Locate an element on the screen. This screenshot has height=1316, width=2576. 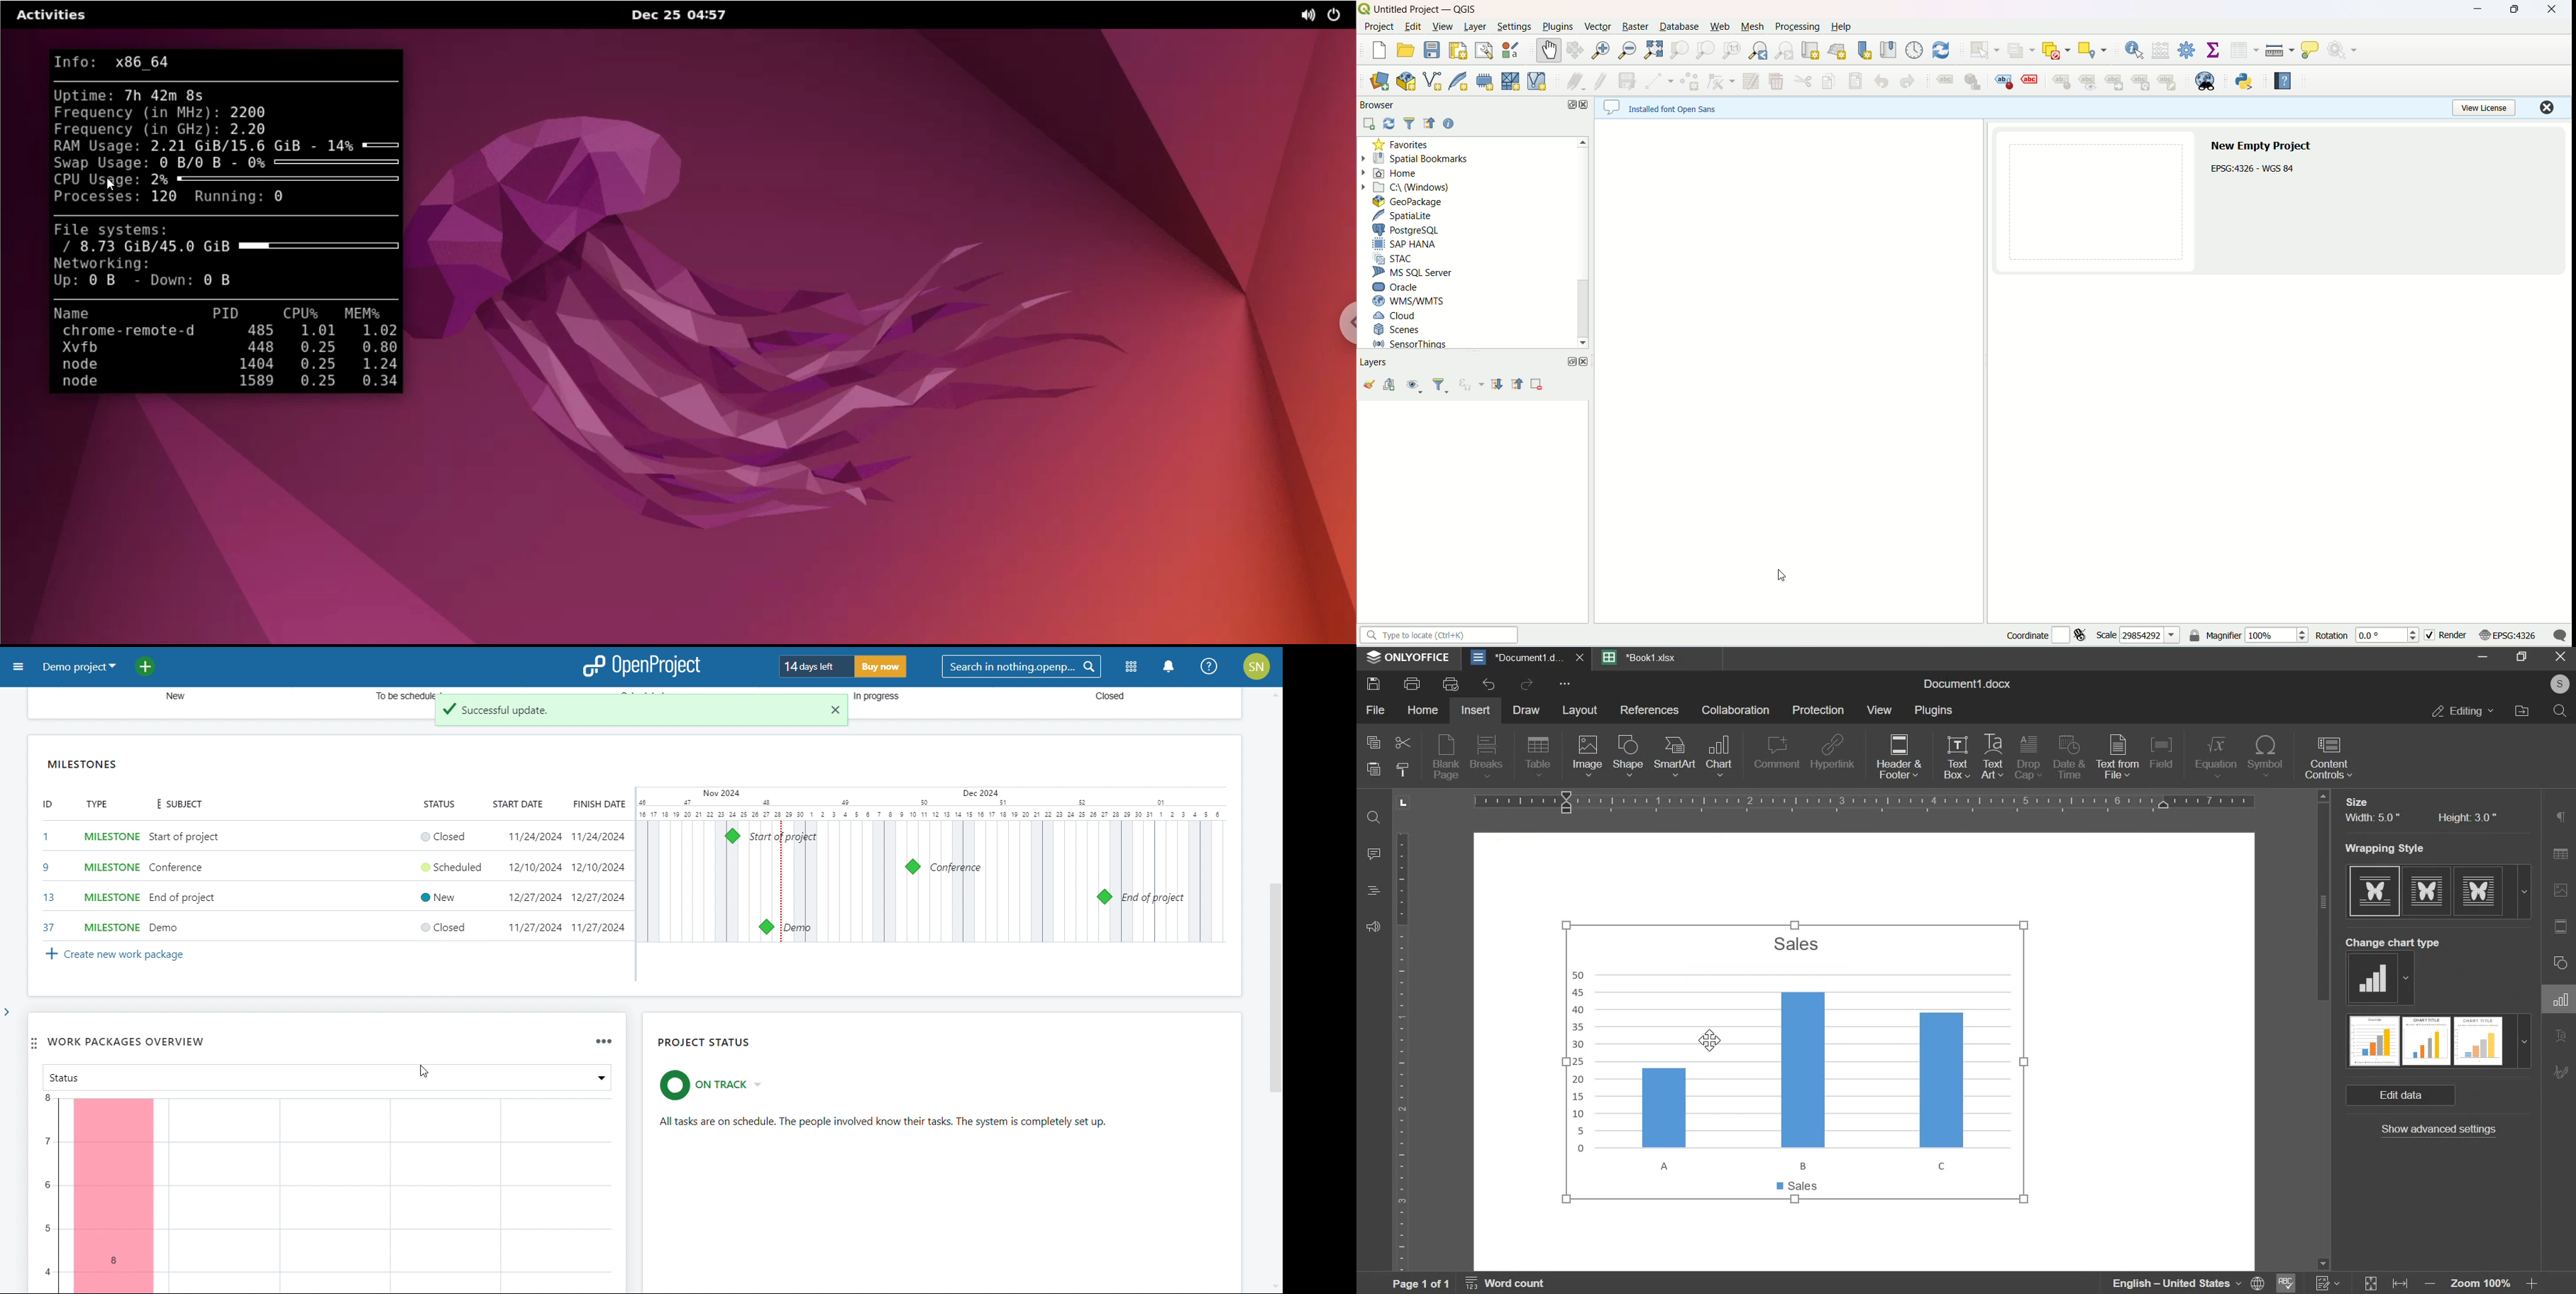
zoom is located at coordinates (2483, 1282).